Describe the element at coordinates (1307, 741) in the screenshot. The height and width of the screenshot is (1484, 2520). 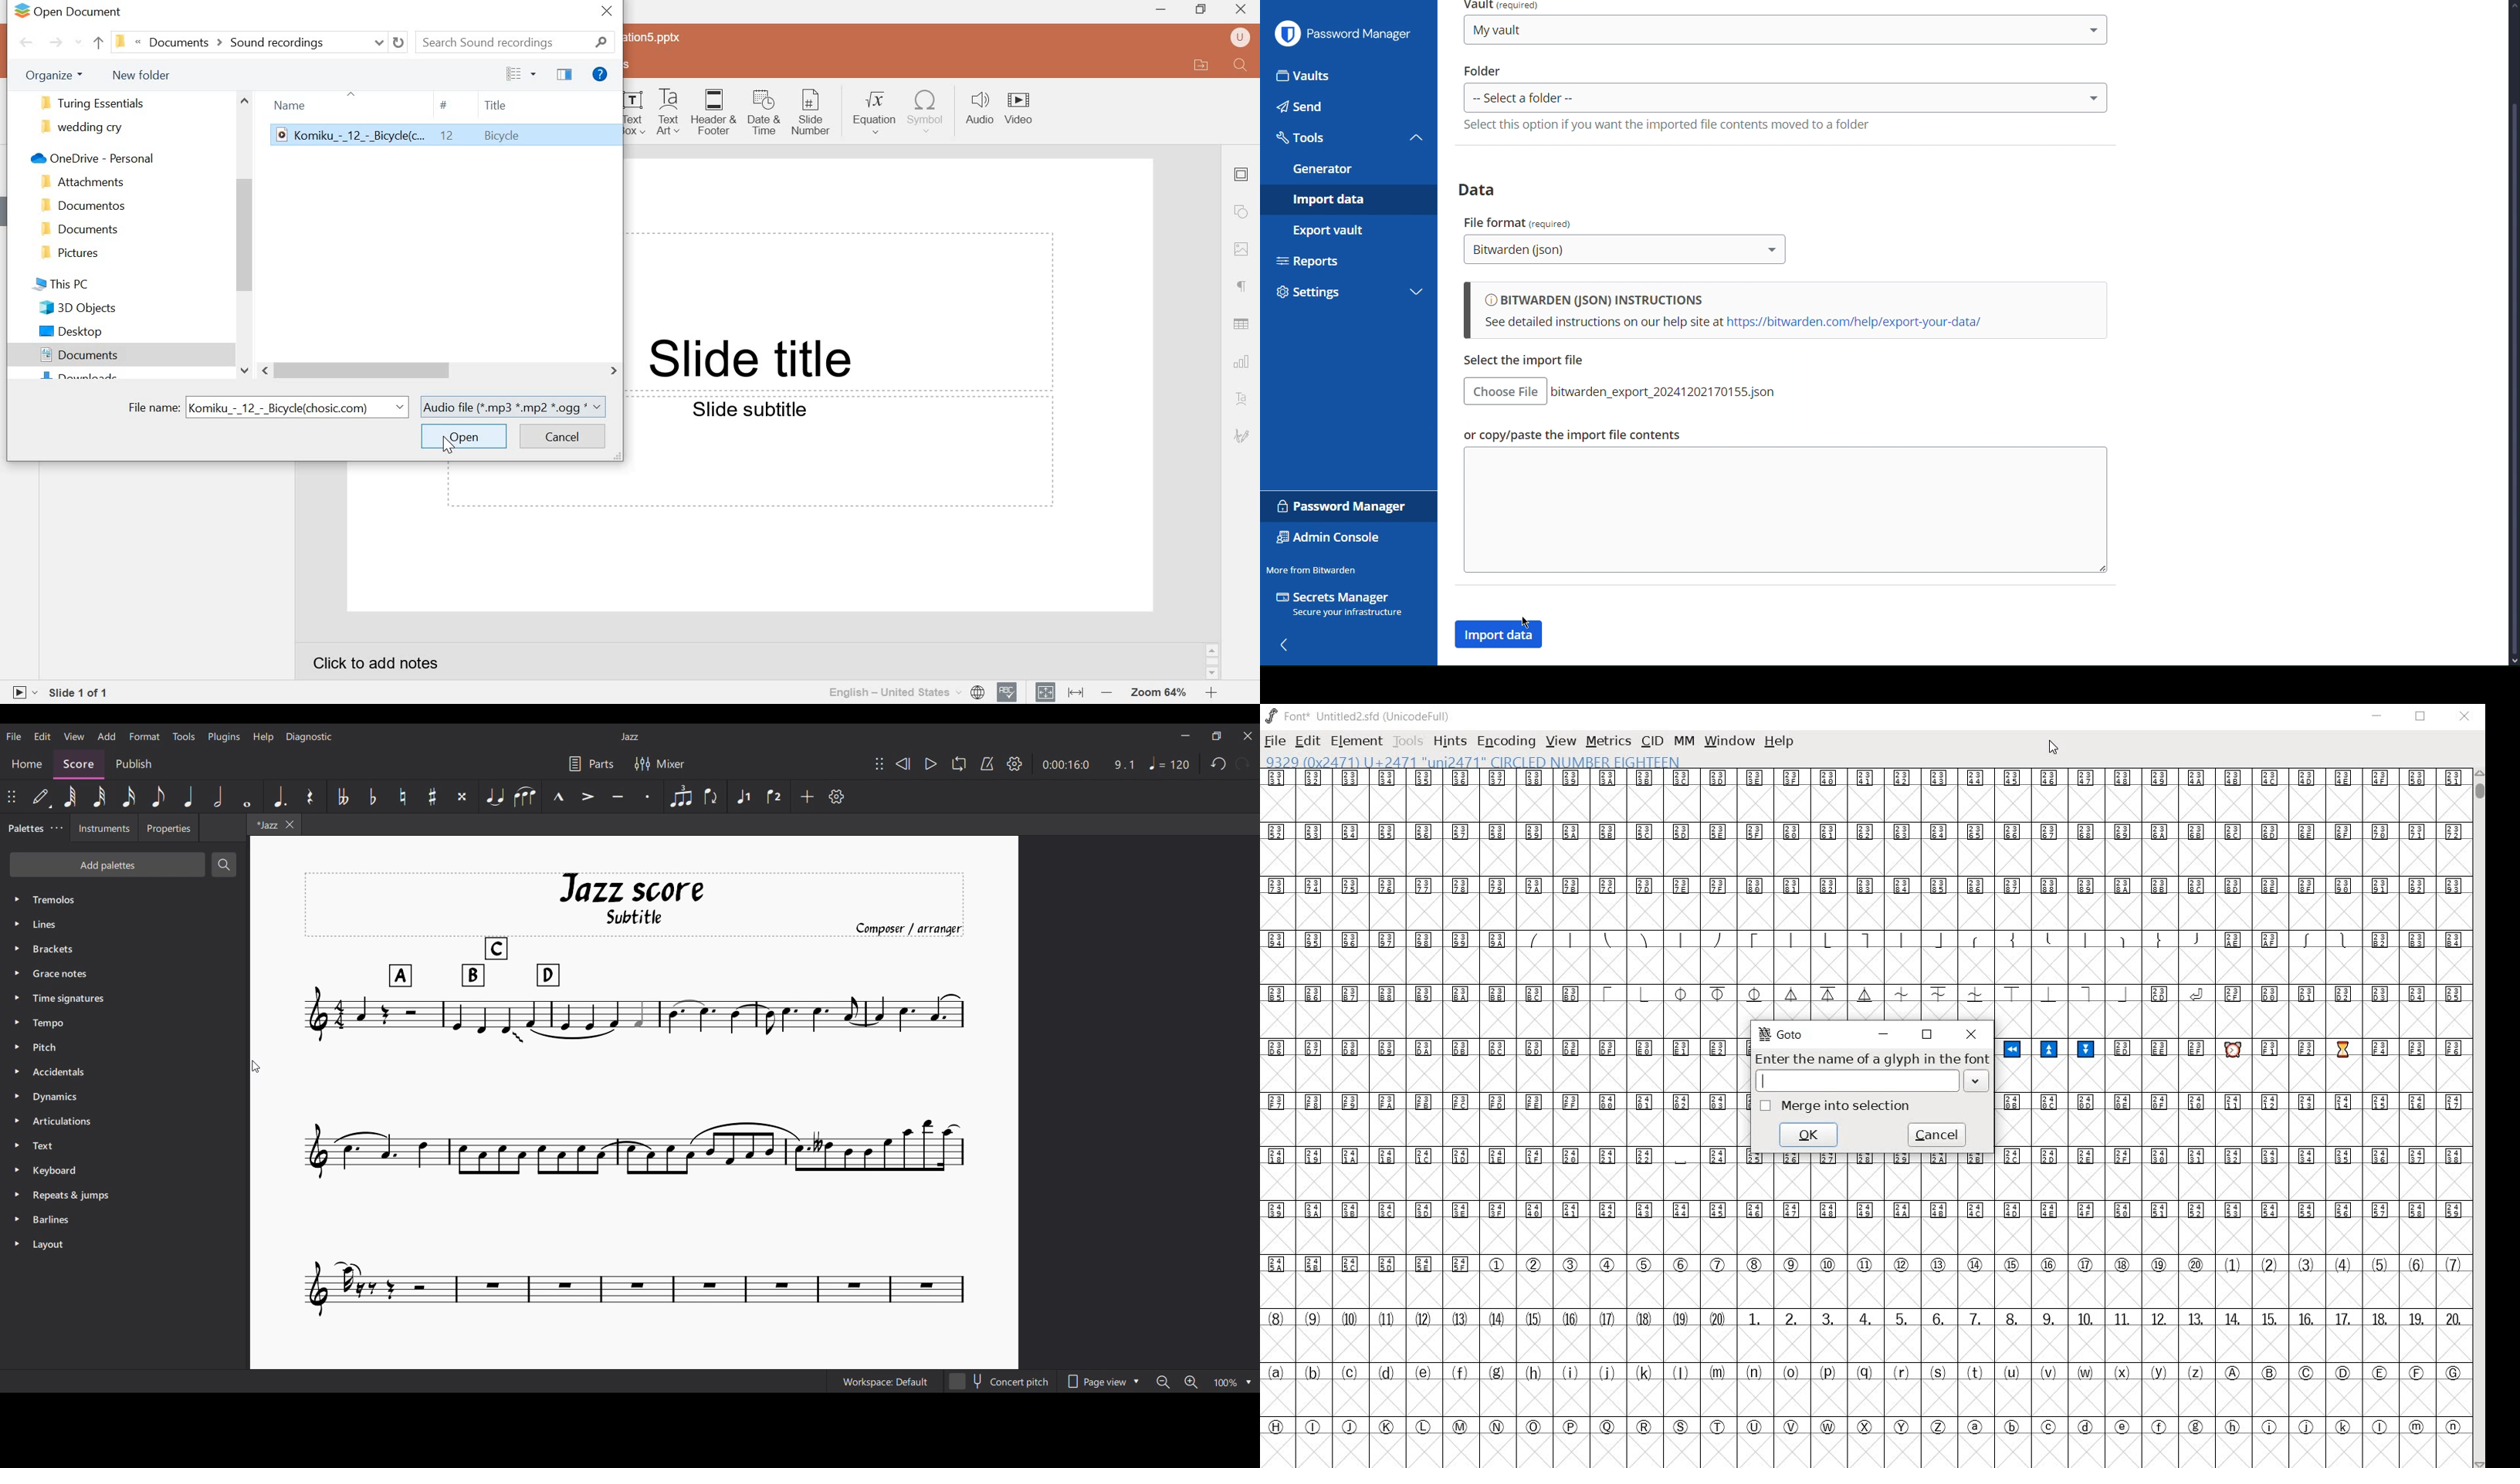
I see `edit` at that location.